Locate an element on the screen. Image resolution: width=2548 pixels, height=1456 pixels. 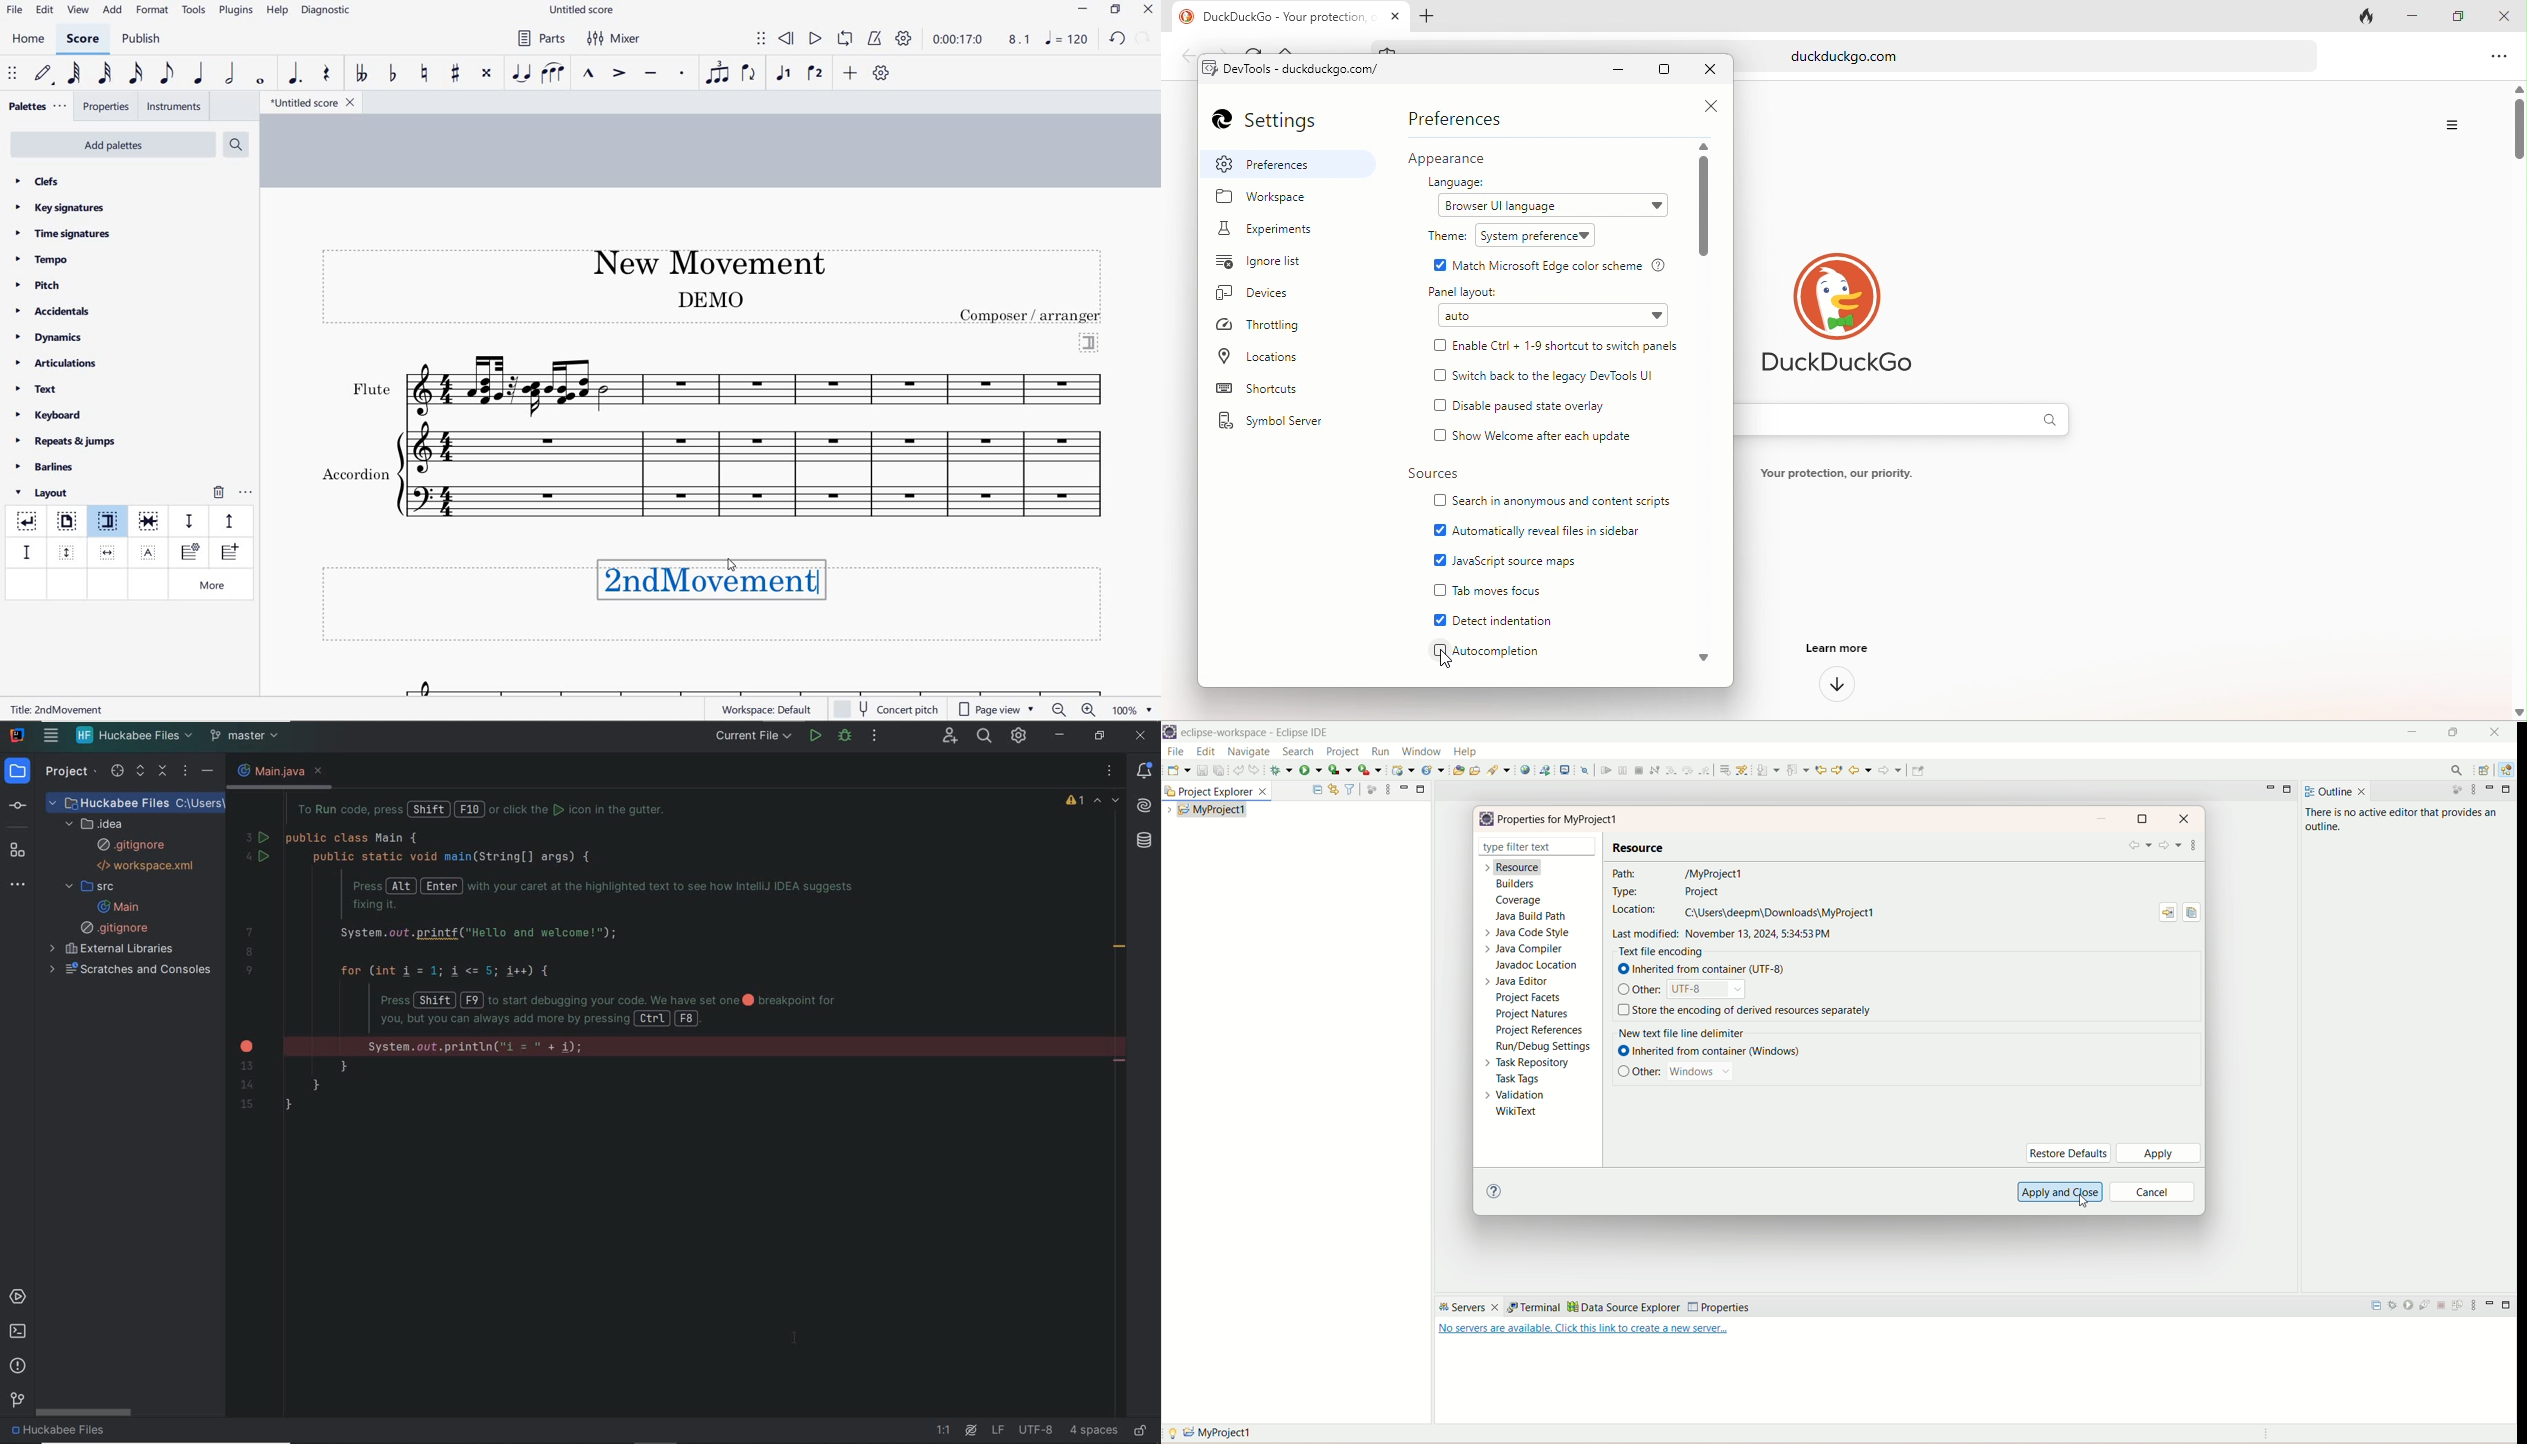
tenuto is located at coordinates (650, 74).